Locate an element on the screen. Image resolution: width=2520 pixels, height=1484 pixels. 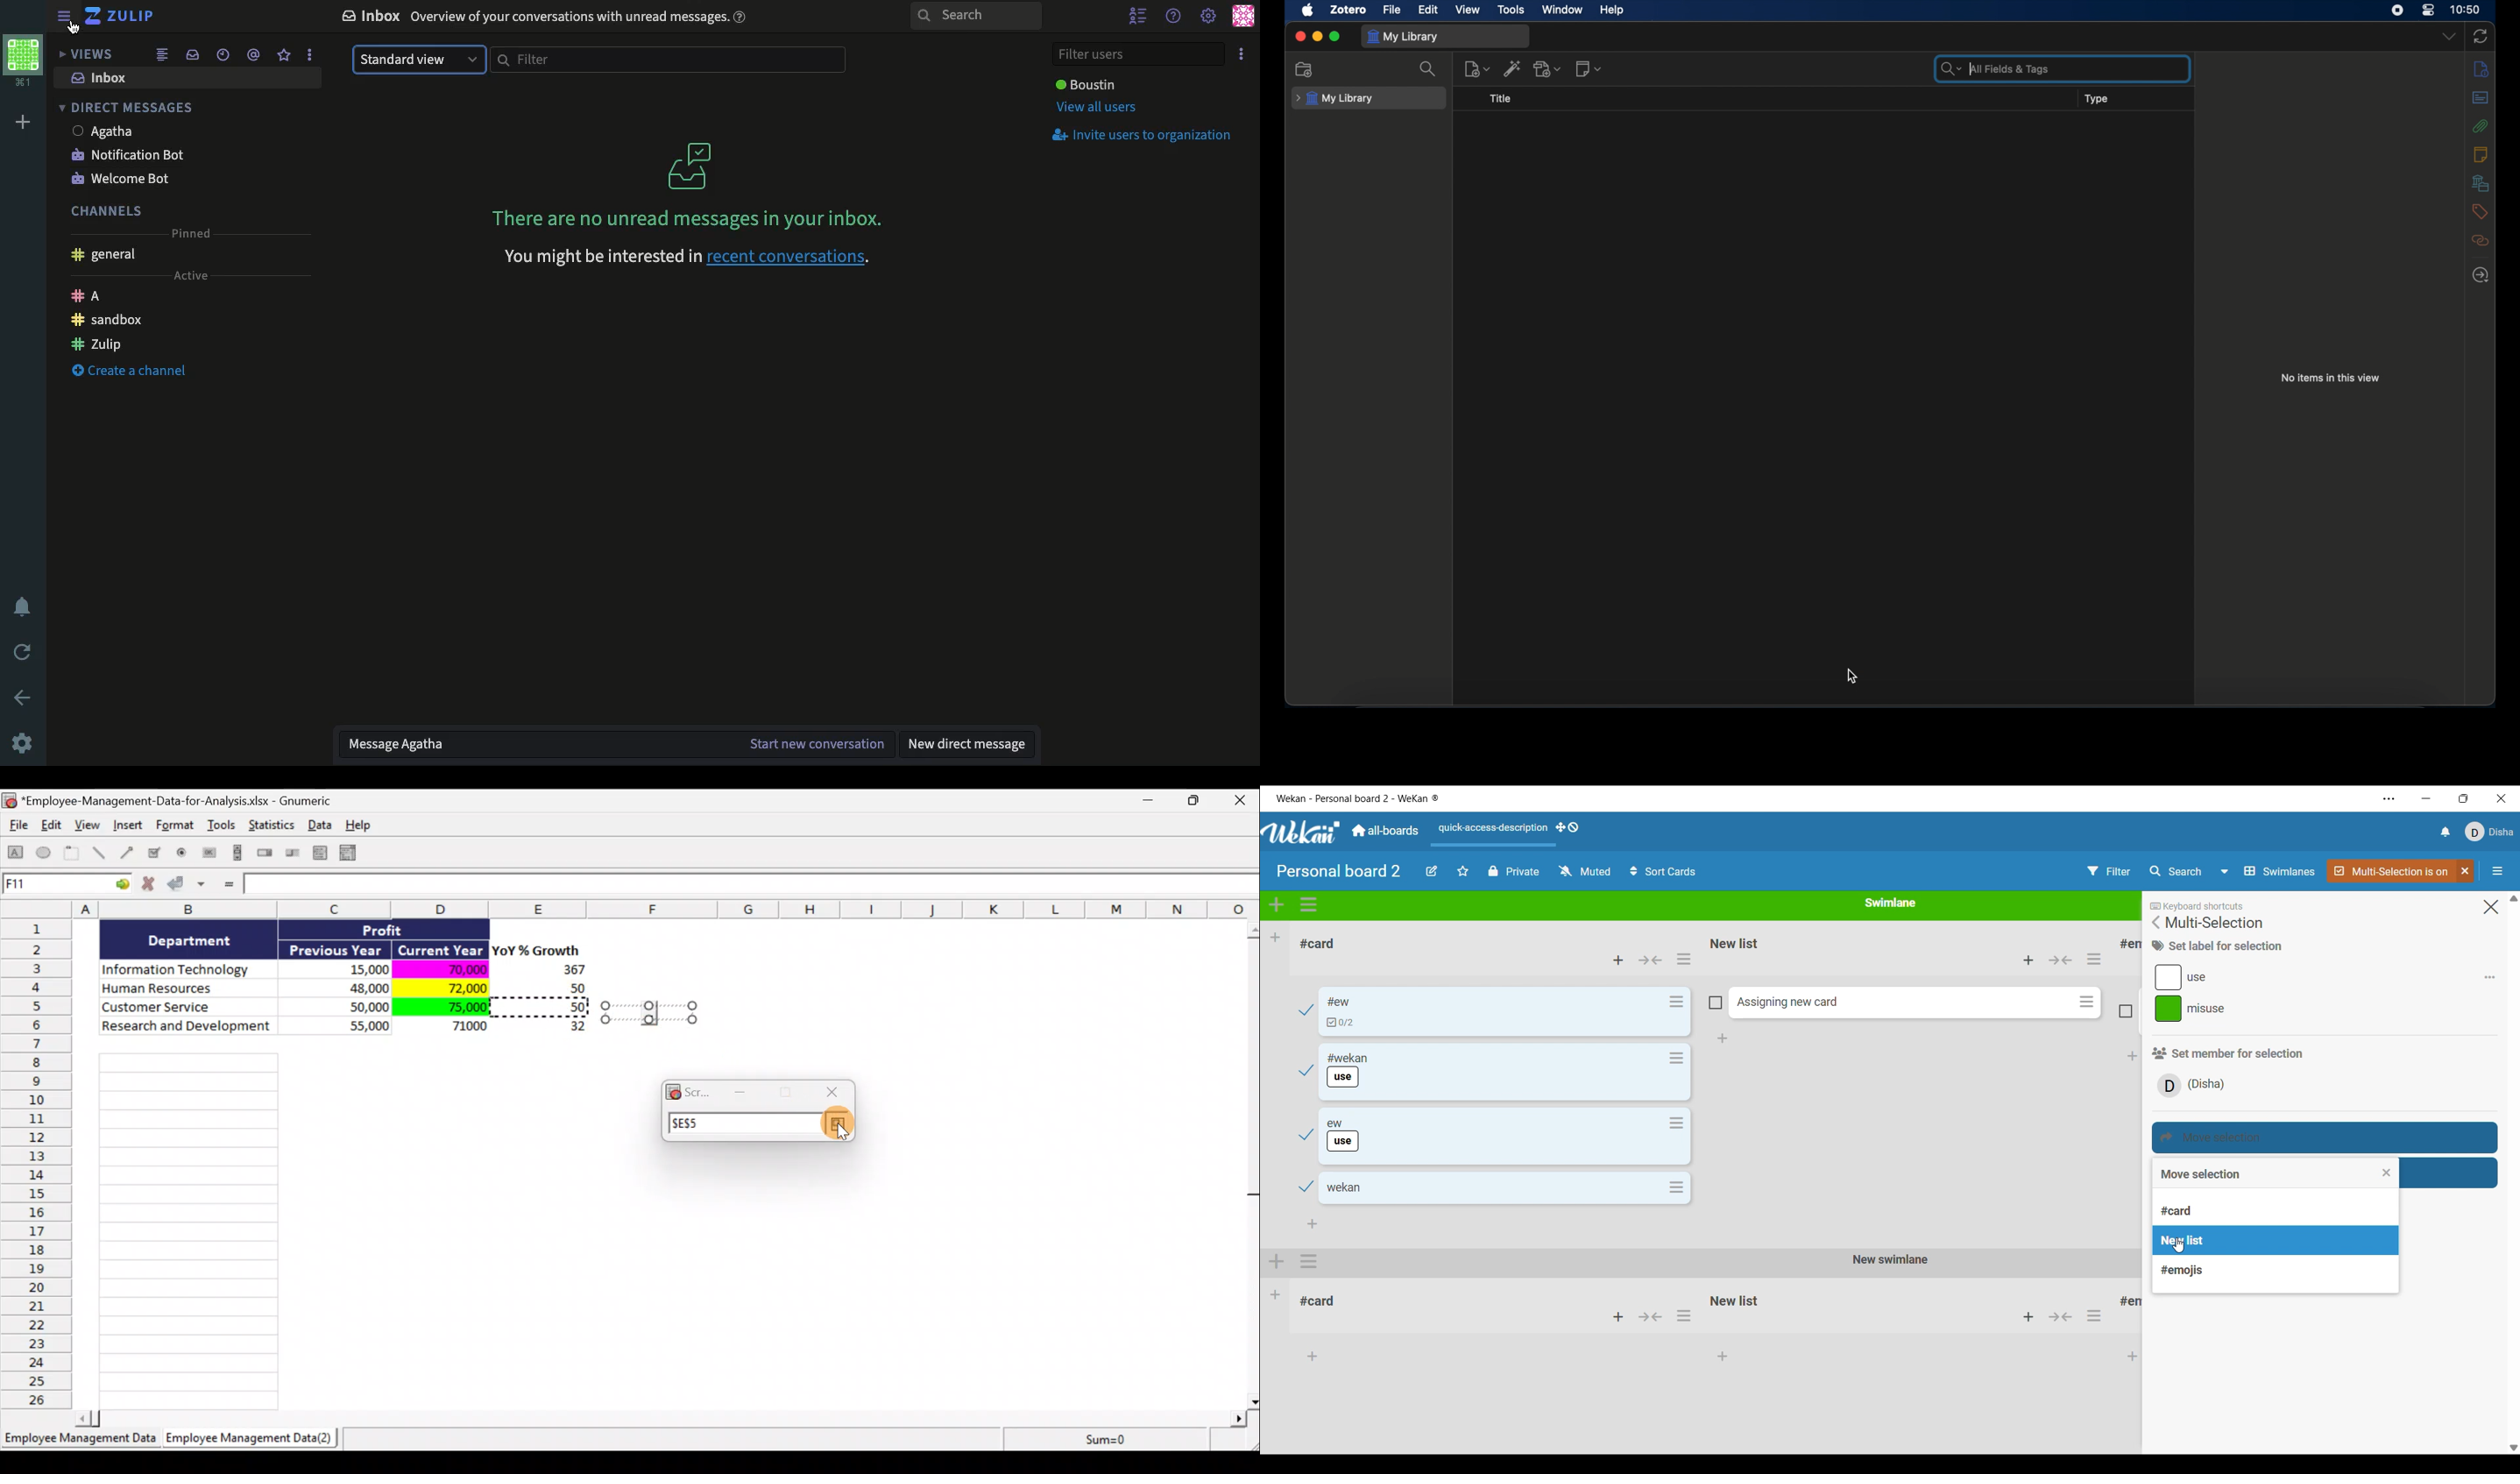
help is located at coordinates (1611, 11).